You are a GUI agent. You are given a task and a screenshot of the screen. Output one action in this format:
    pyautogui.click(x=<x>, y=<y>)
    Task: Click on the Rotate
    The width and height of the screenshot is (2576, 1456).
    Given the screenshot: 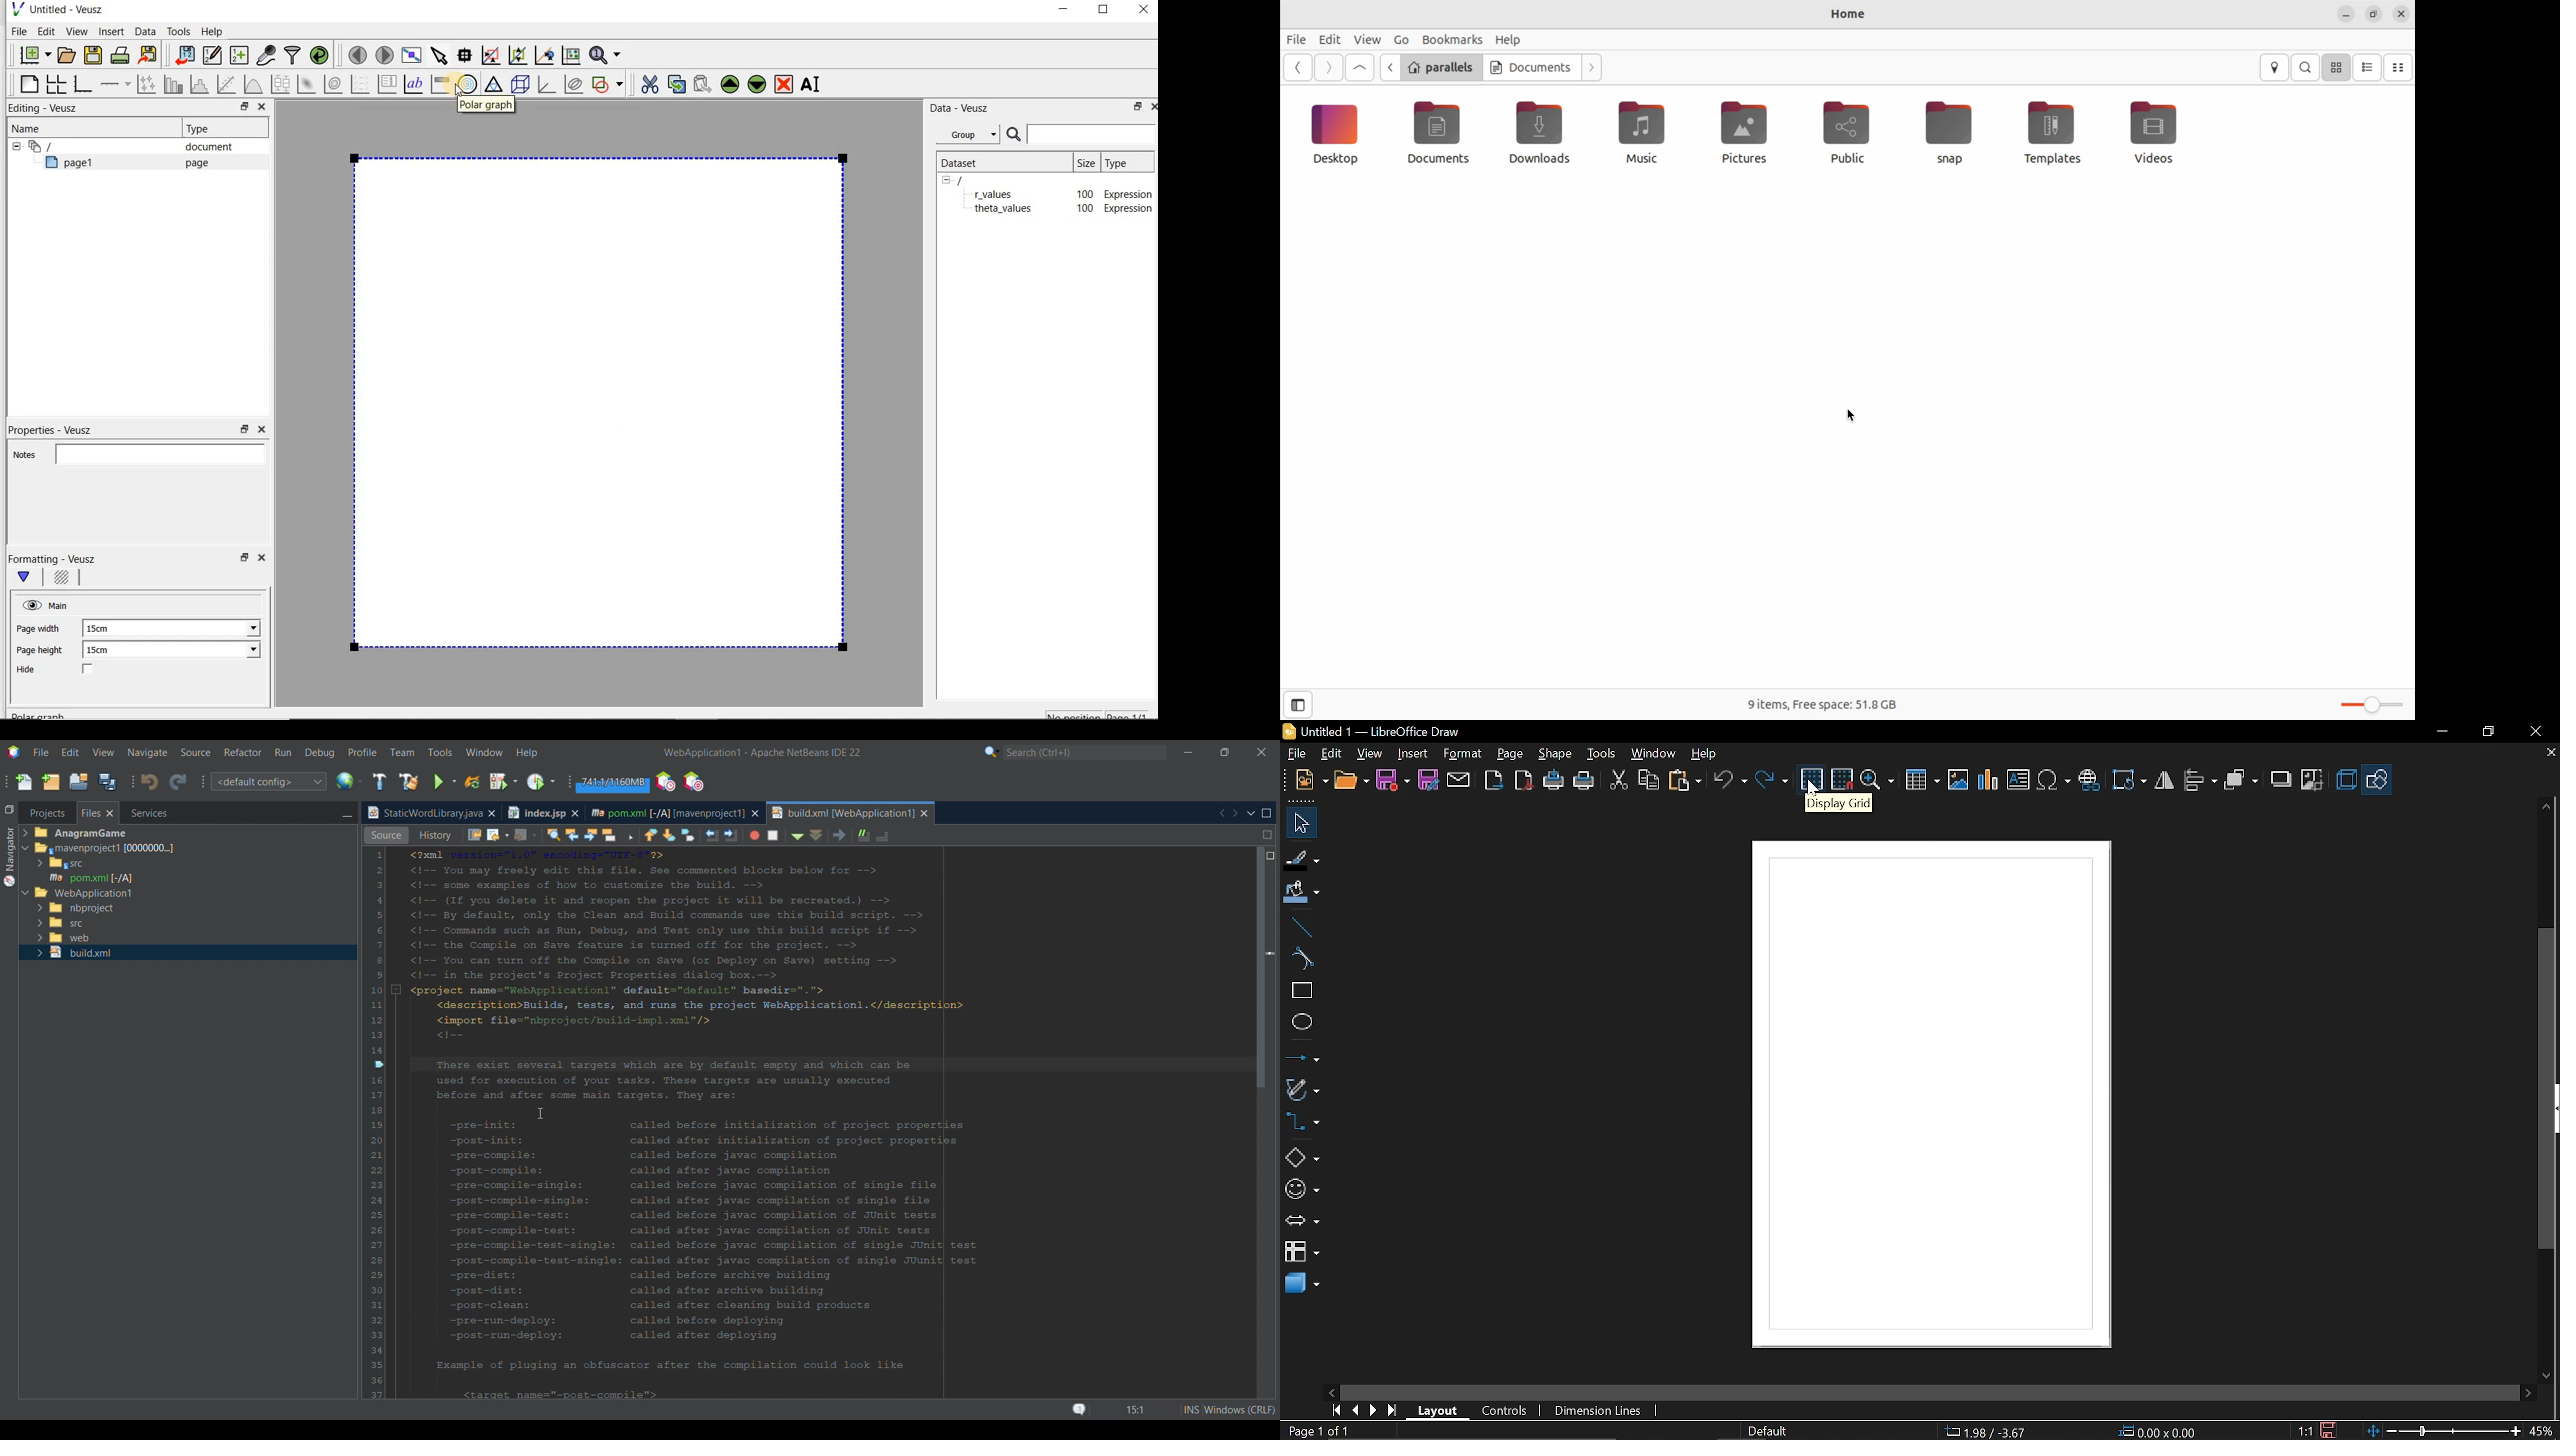 What is the action you would take?
    pyautogui.click(x=2131, y=780)
    